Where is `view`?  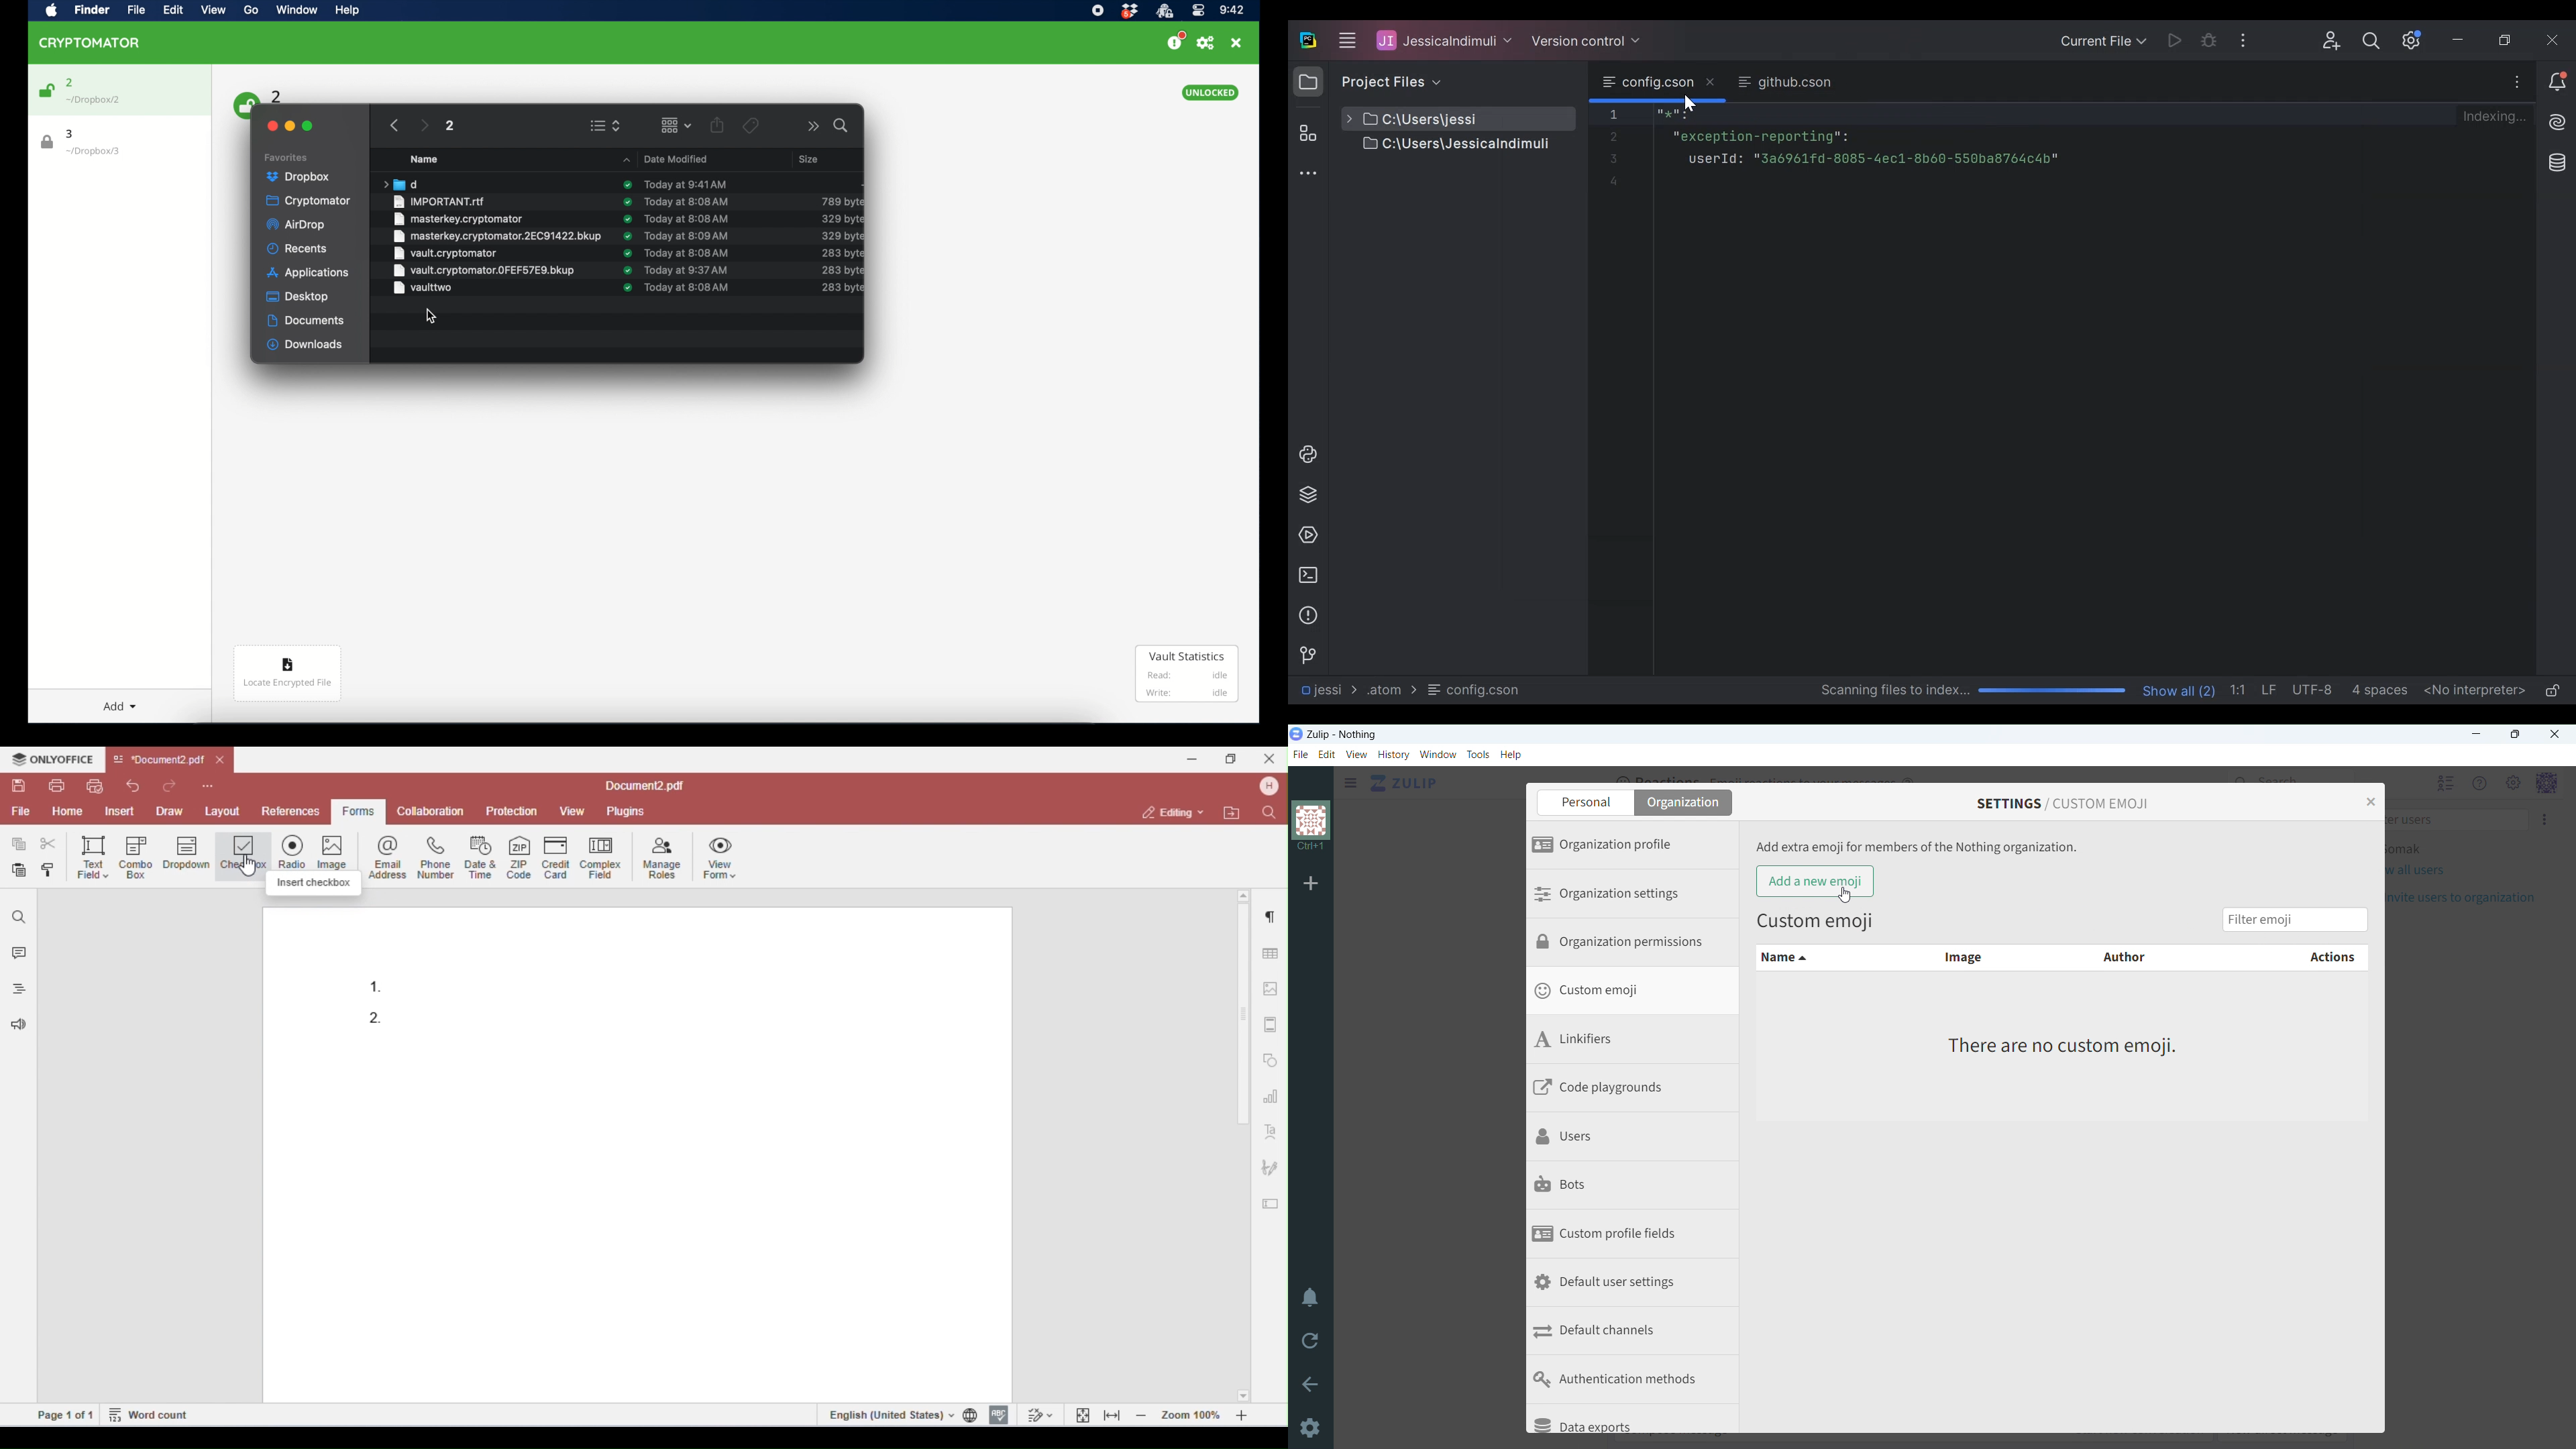 view is located at coordinates (1357, 755).